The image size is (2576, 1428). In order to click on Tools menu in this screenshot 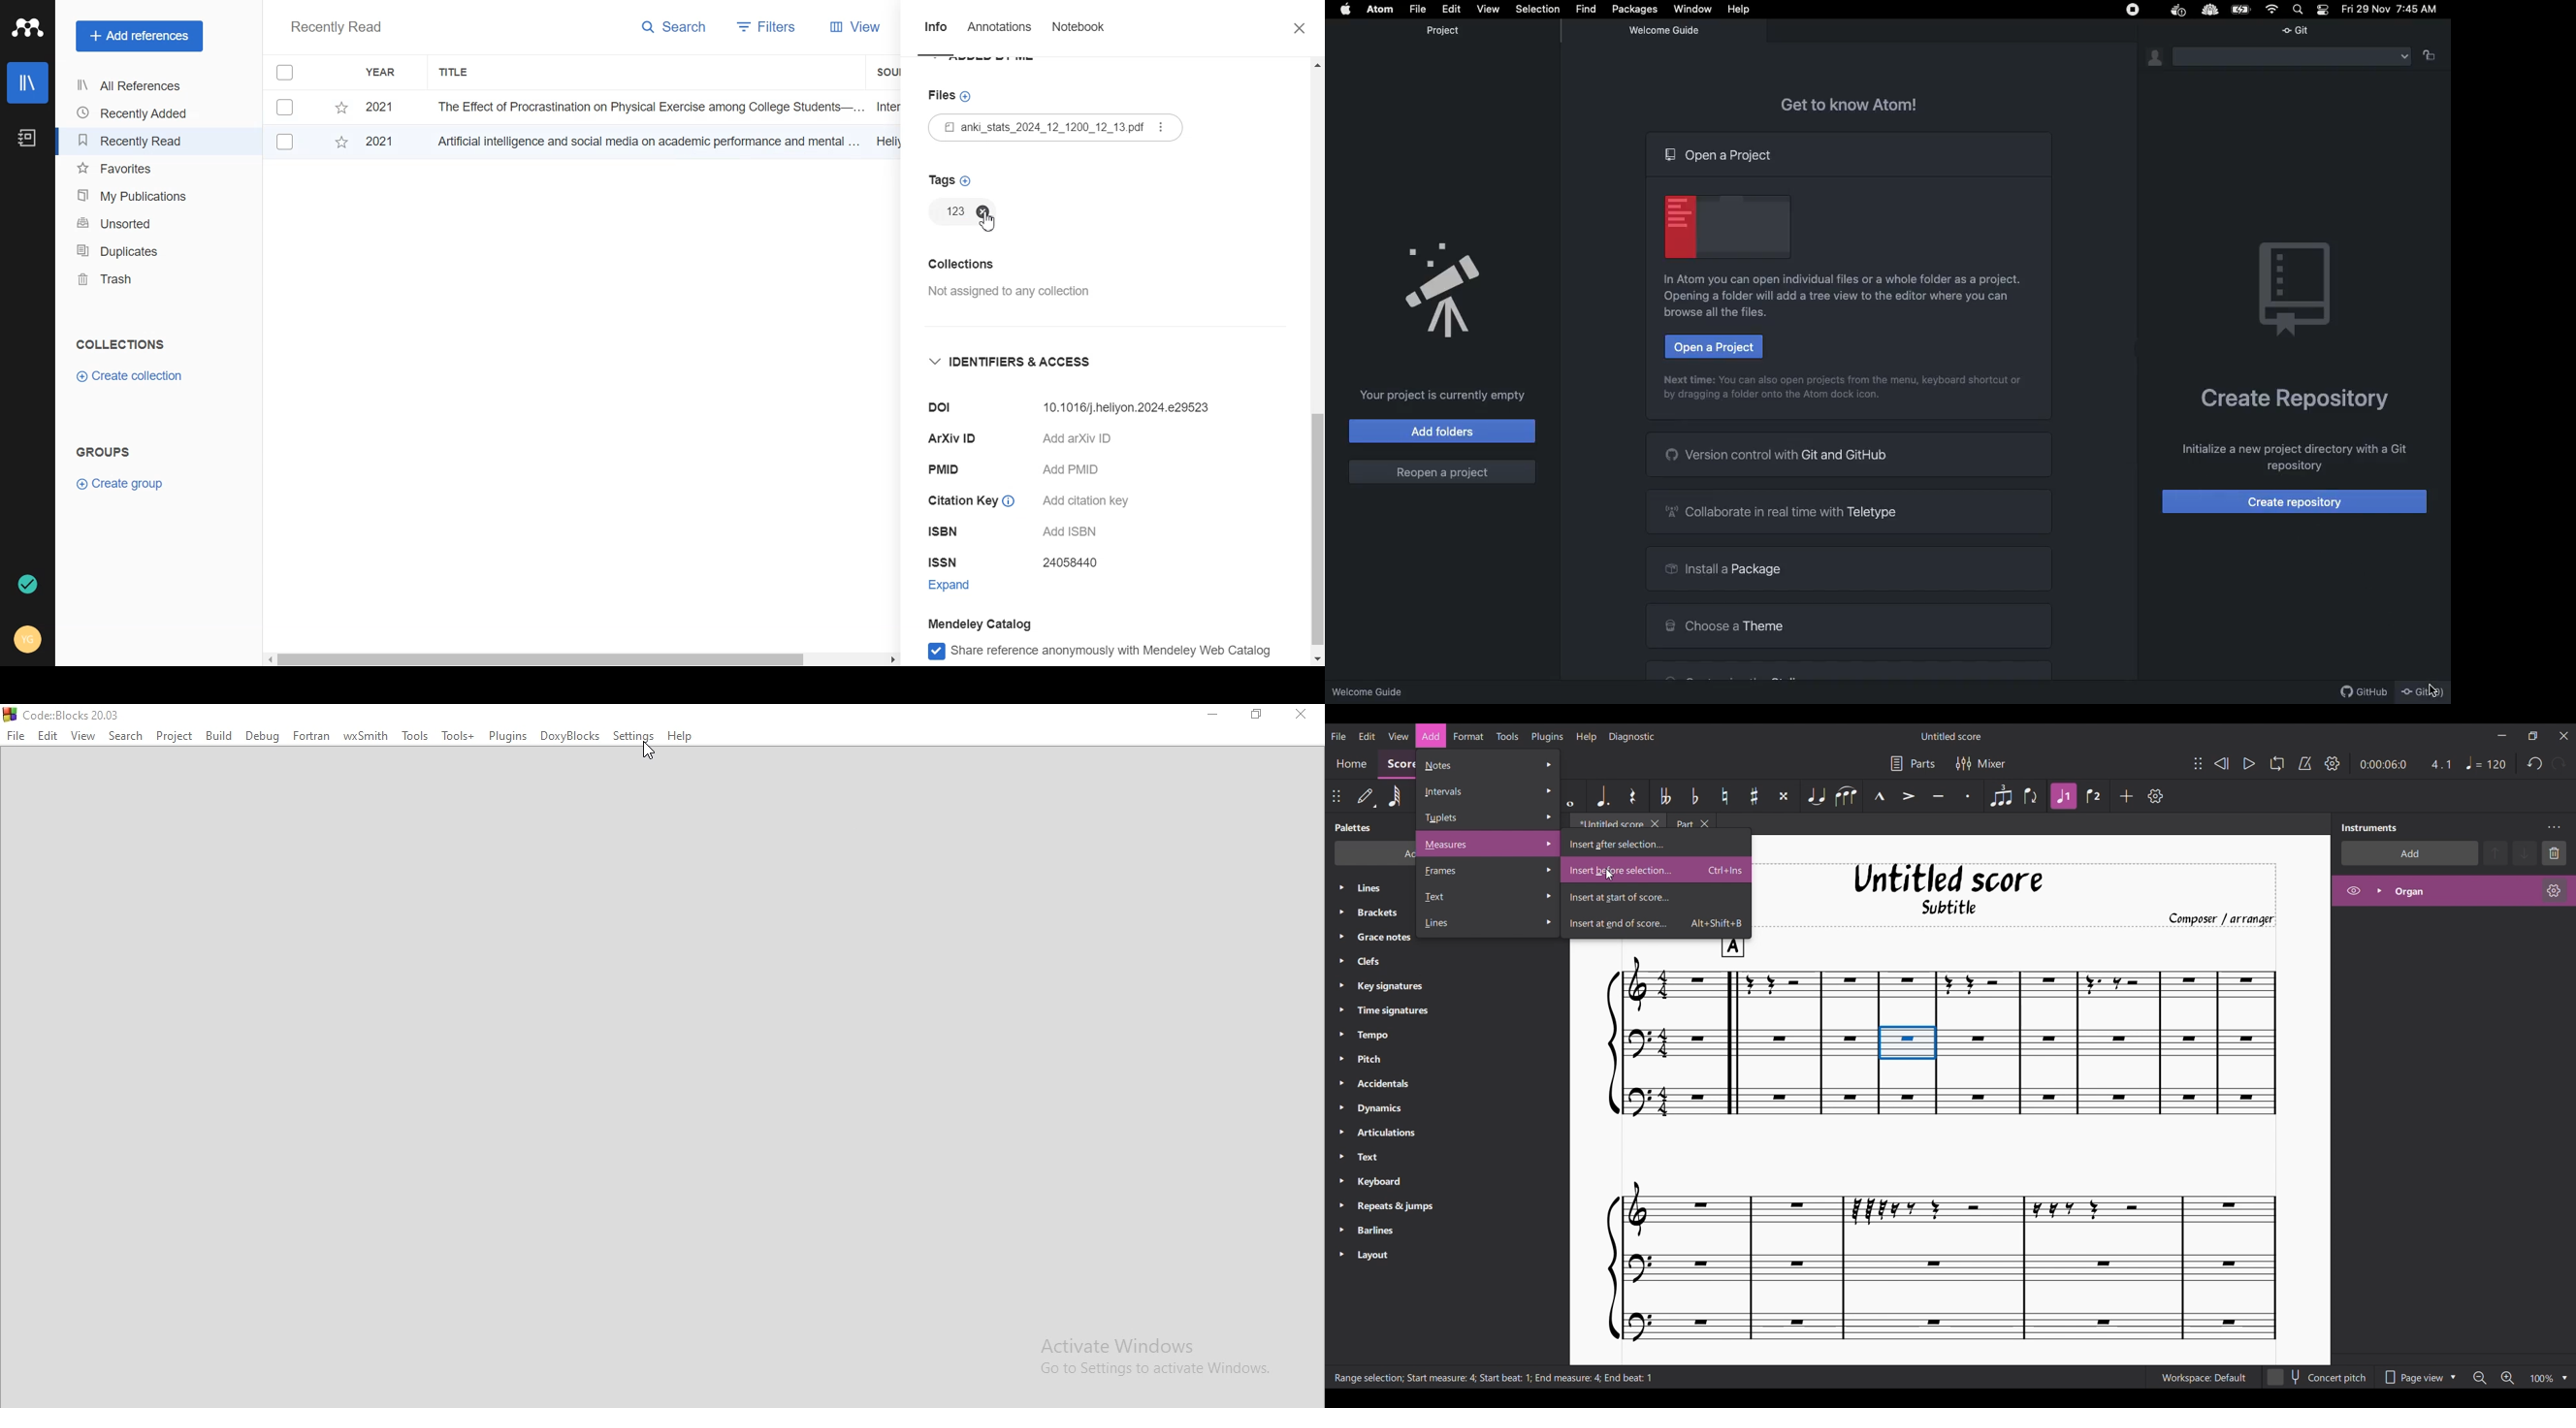, I will do `click(1507, 736)`.